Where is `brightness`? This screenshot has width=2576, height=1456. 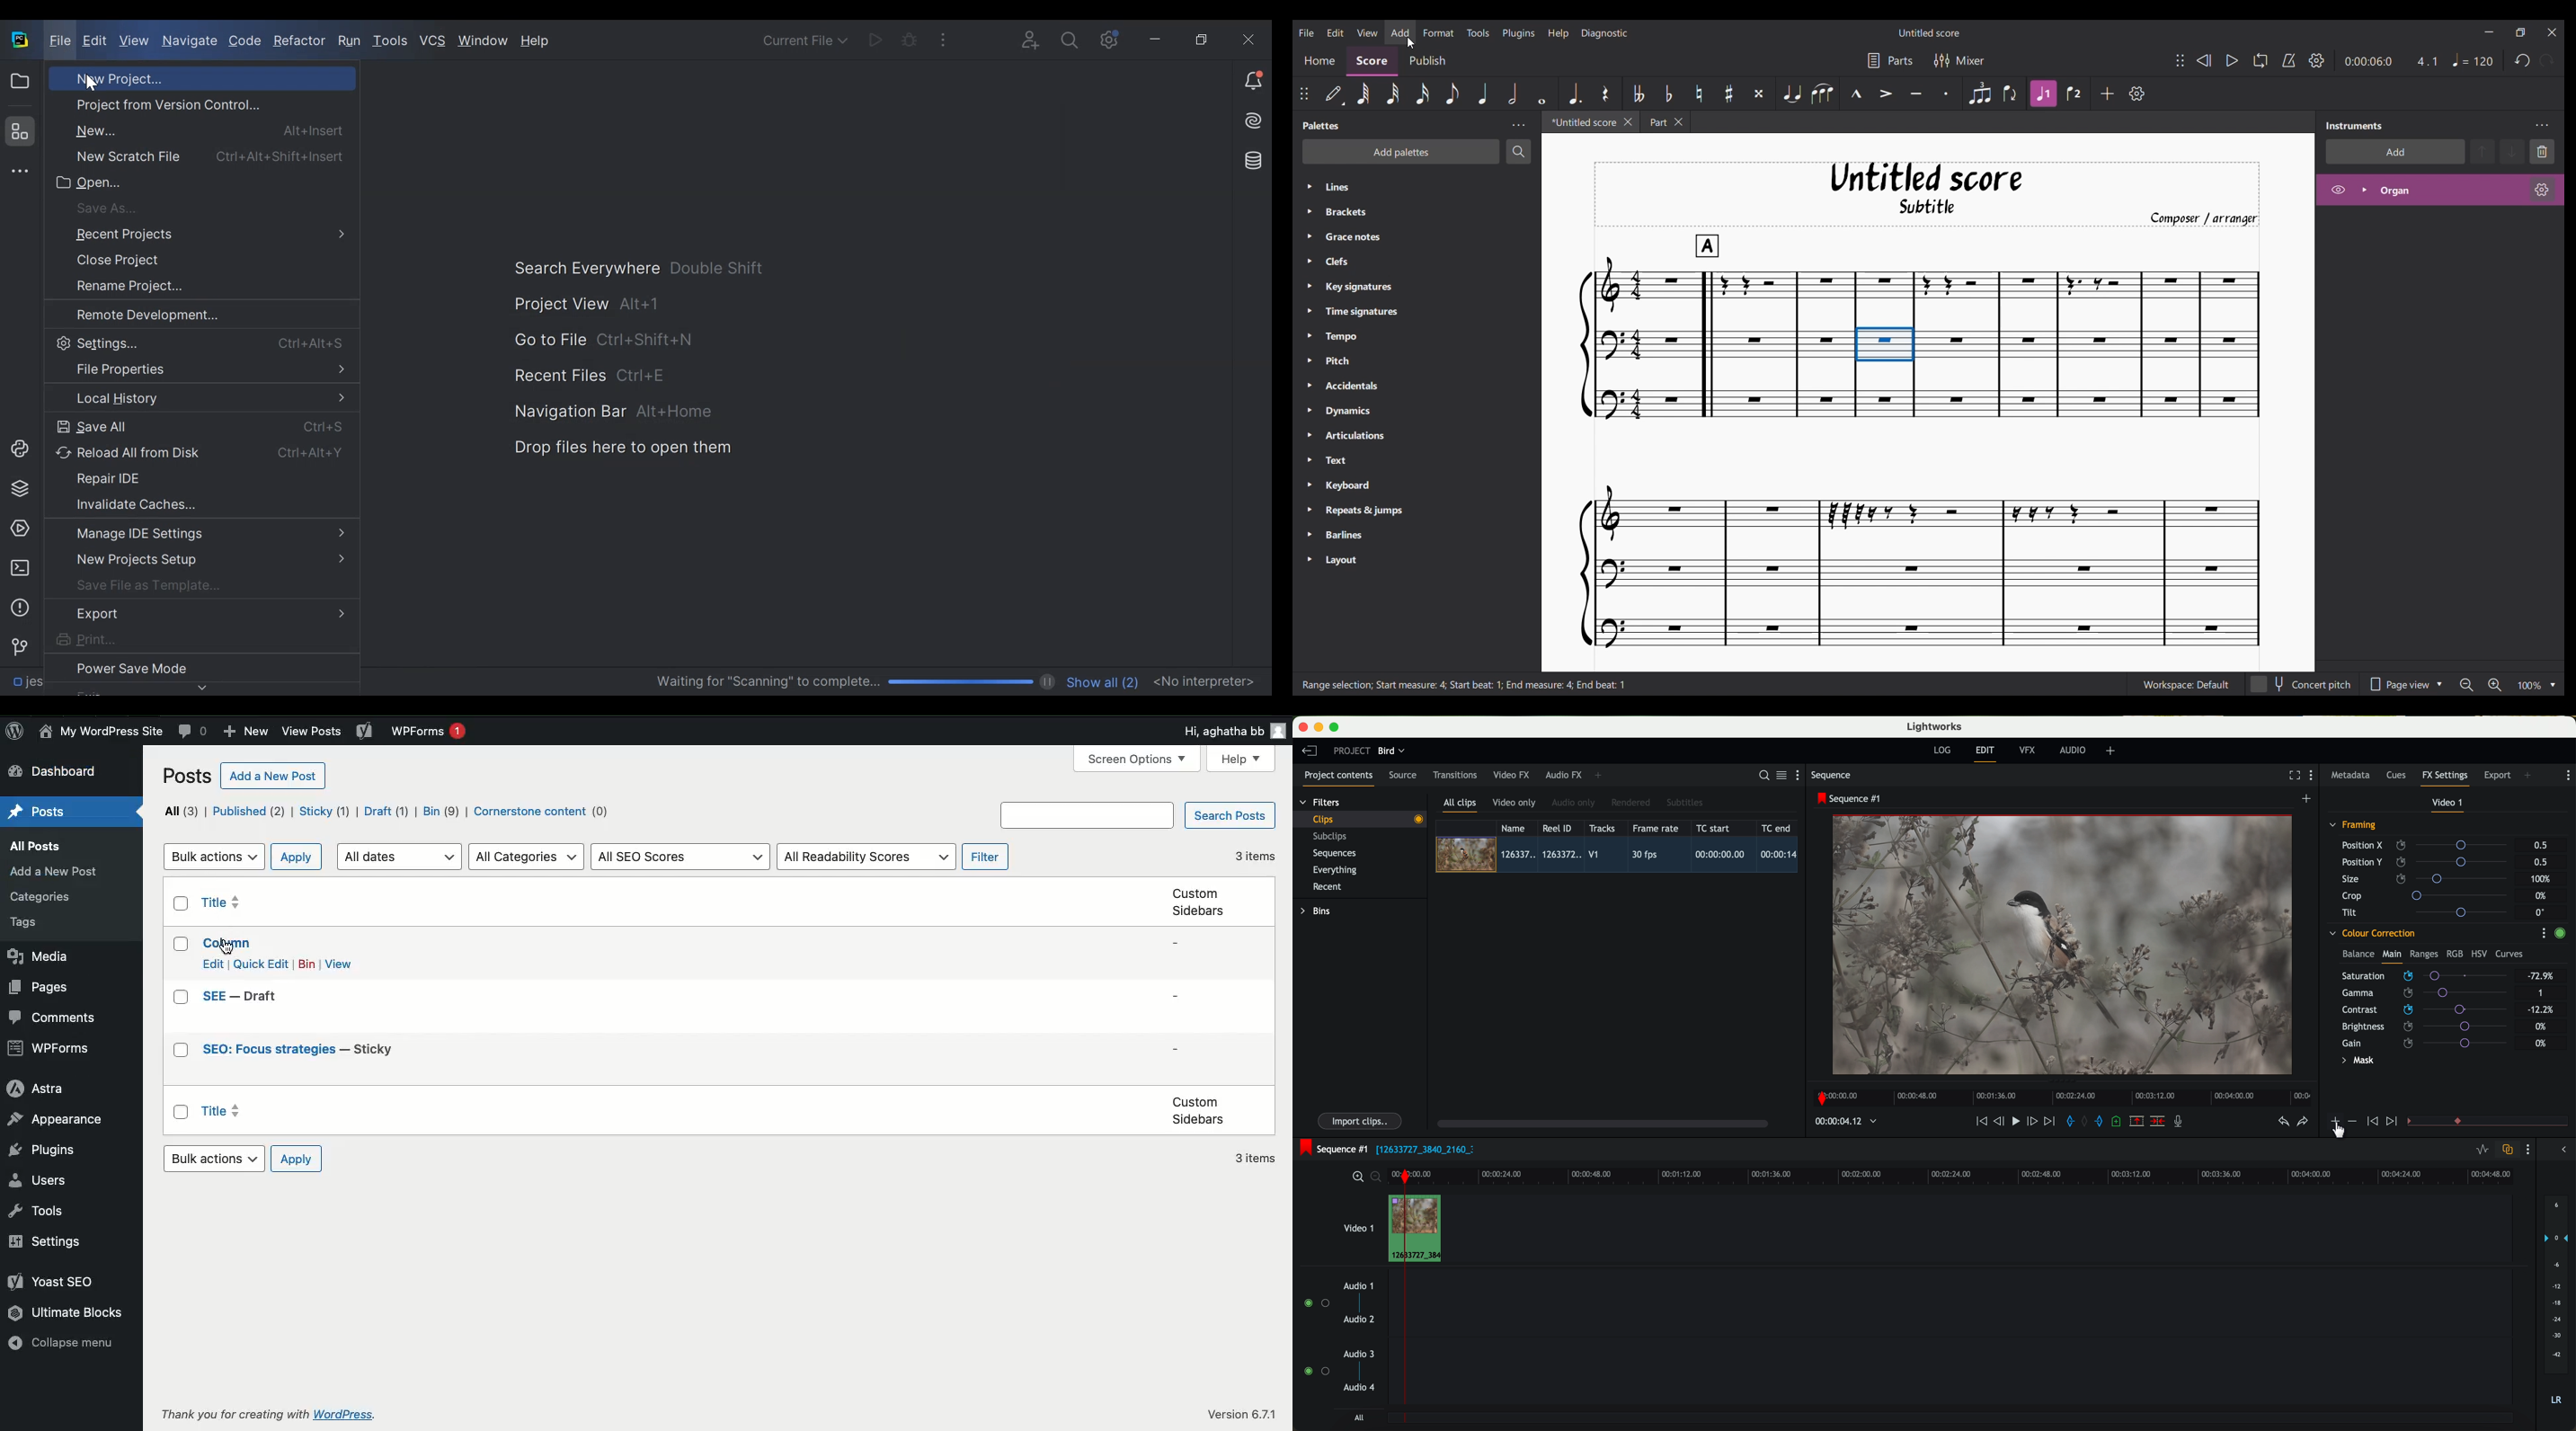
brightness is located at coordinates (2433, 1027).